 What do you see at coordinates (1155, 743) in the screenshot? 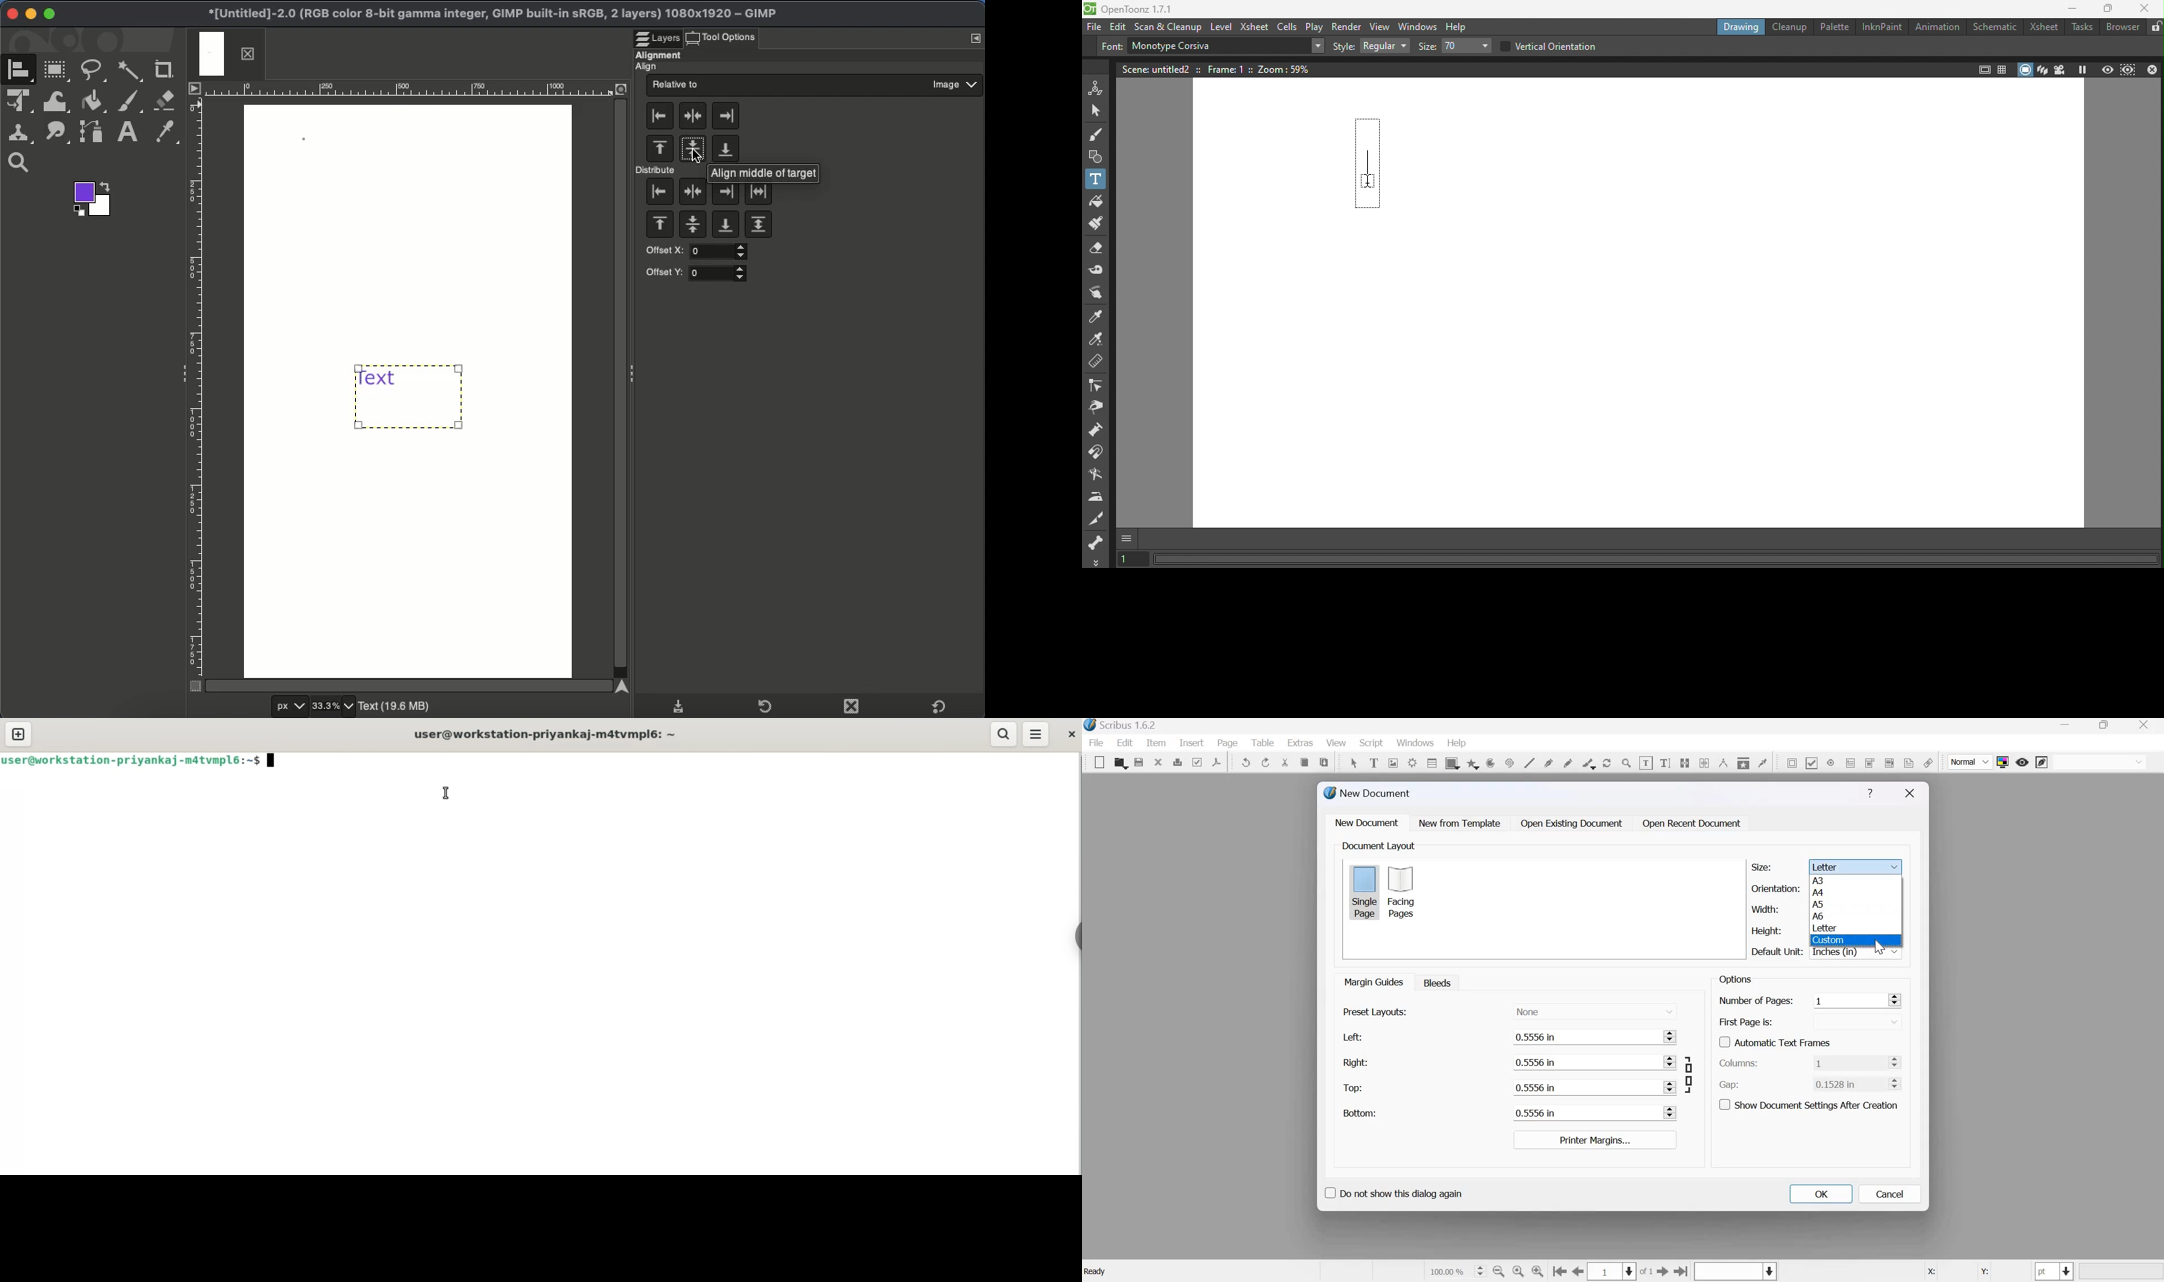
I see `item` at bounding box center [1155, 743].